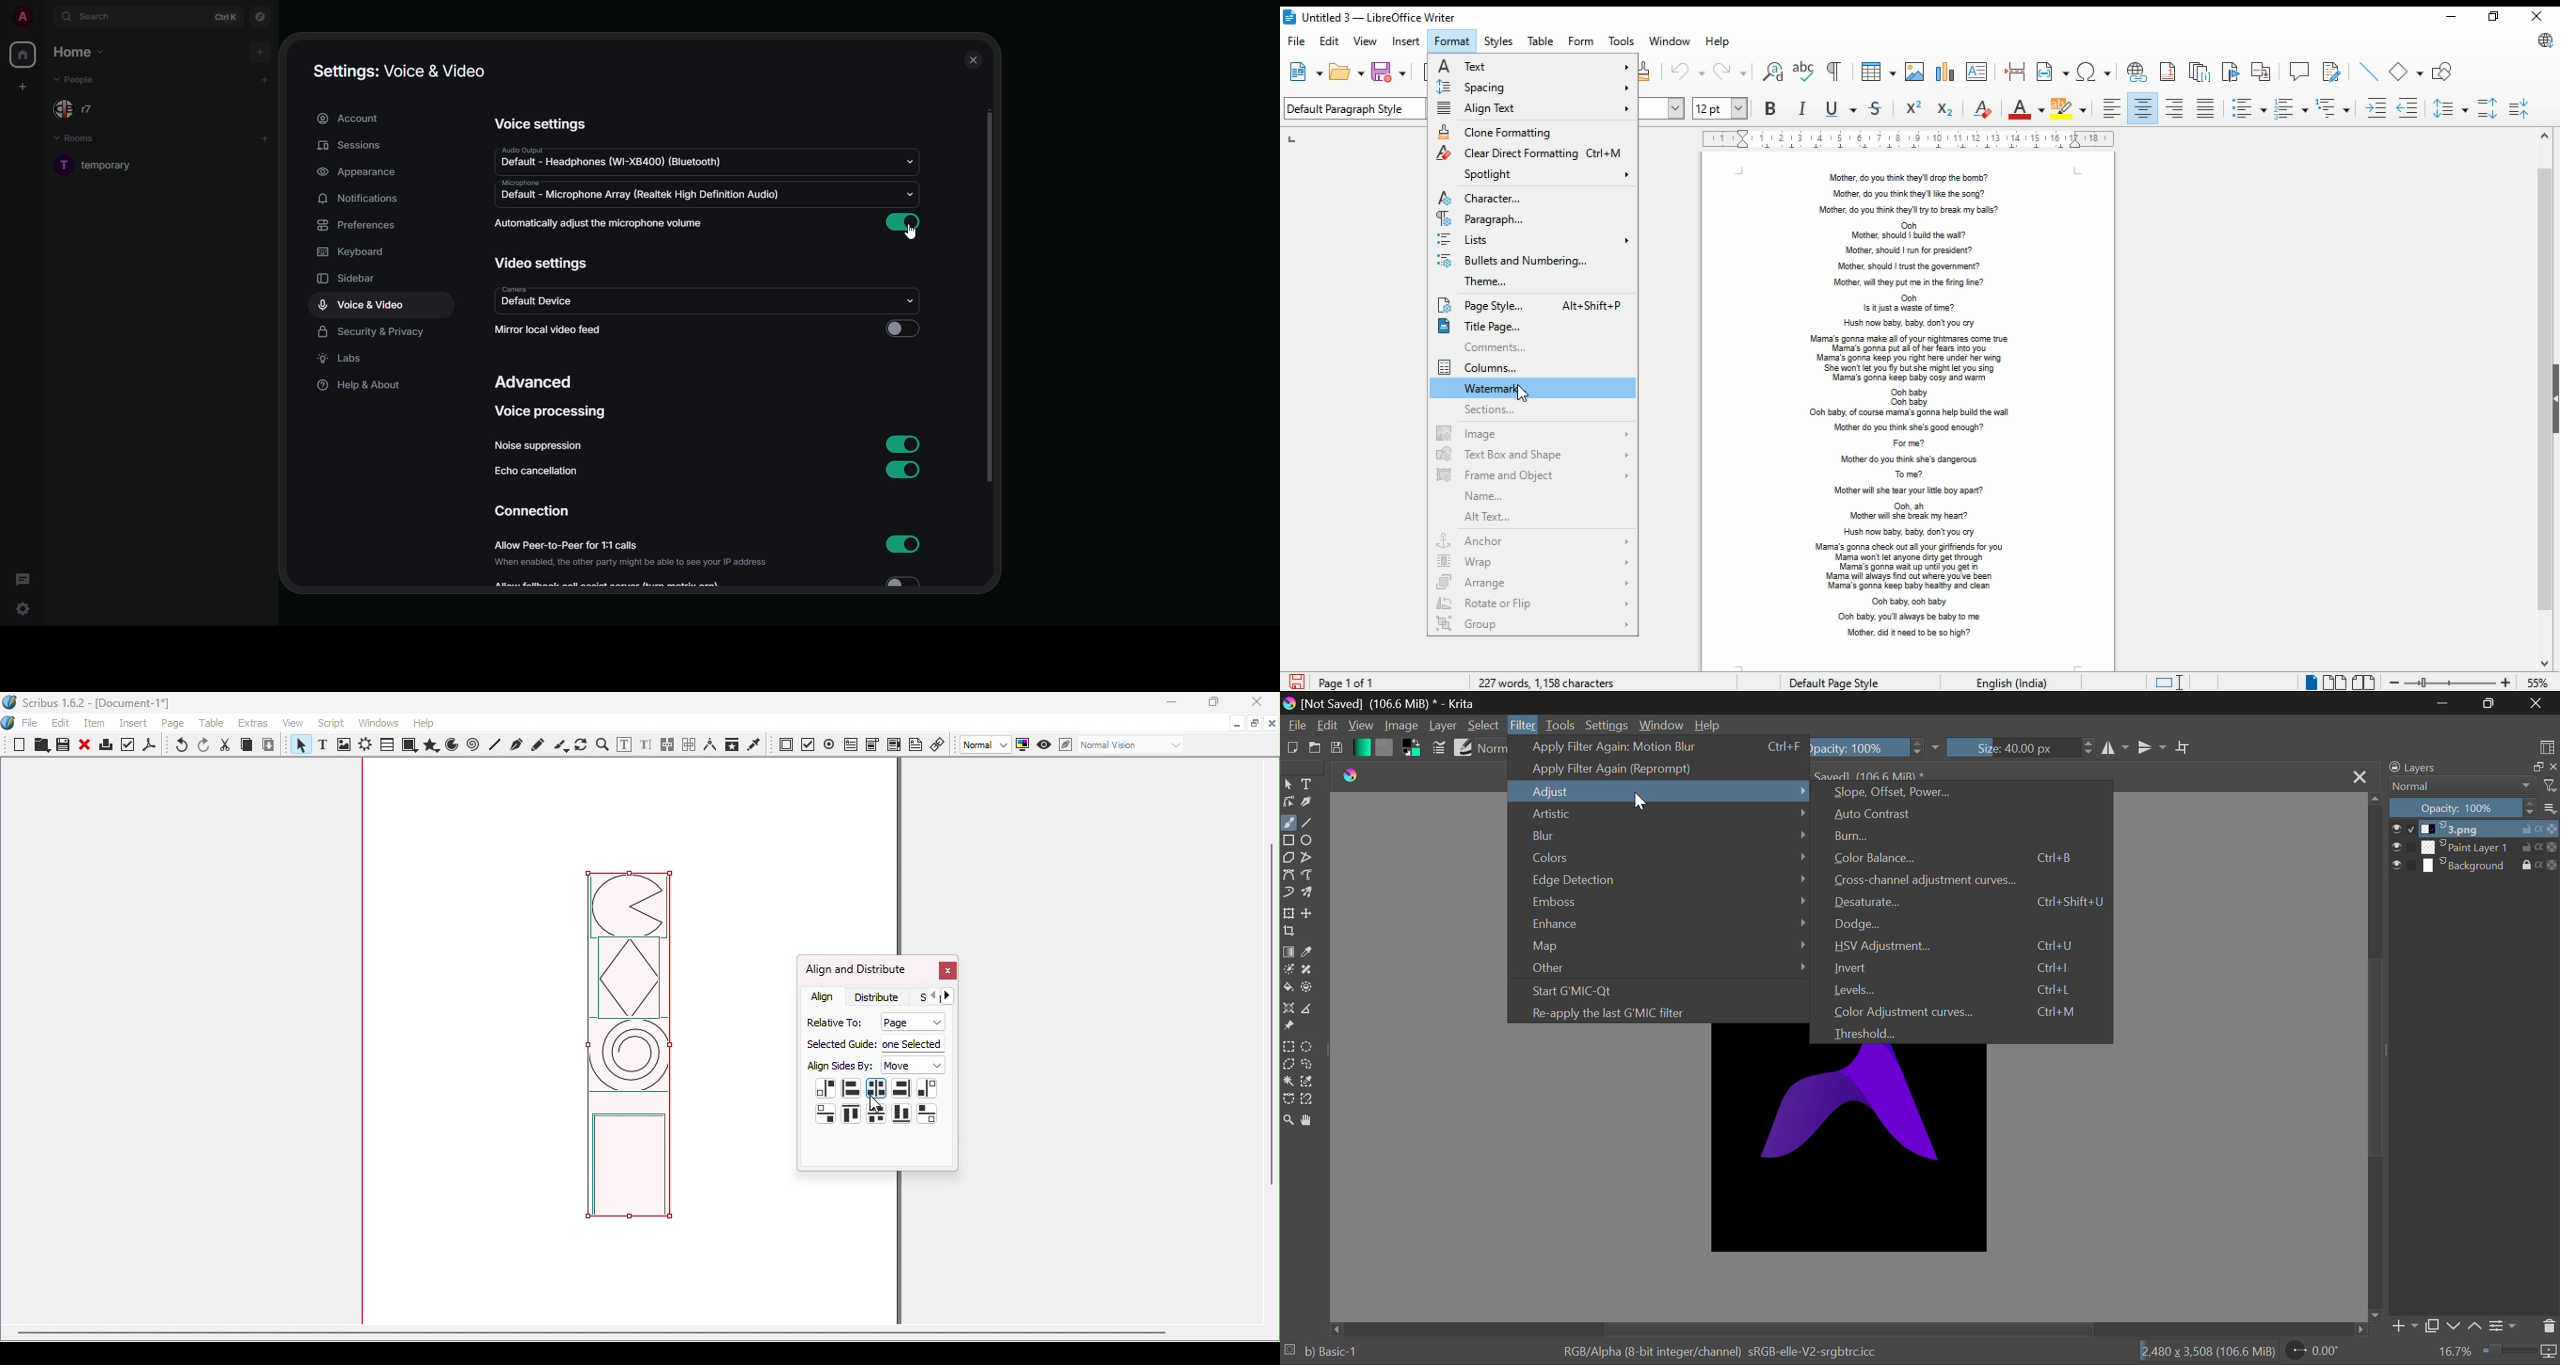 This screenshot has height=1372, width=2576. I want to click on enabled, so click(901, 443).